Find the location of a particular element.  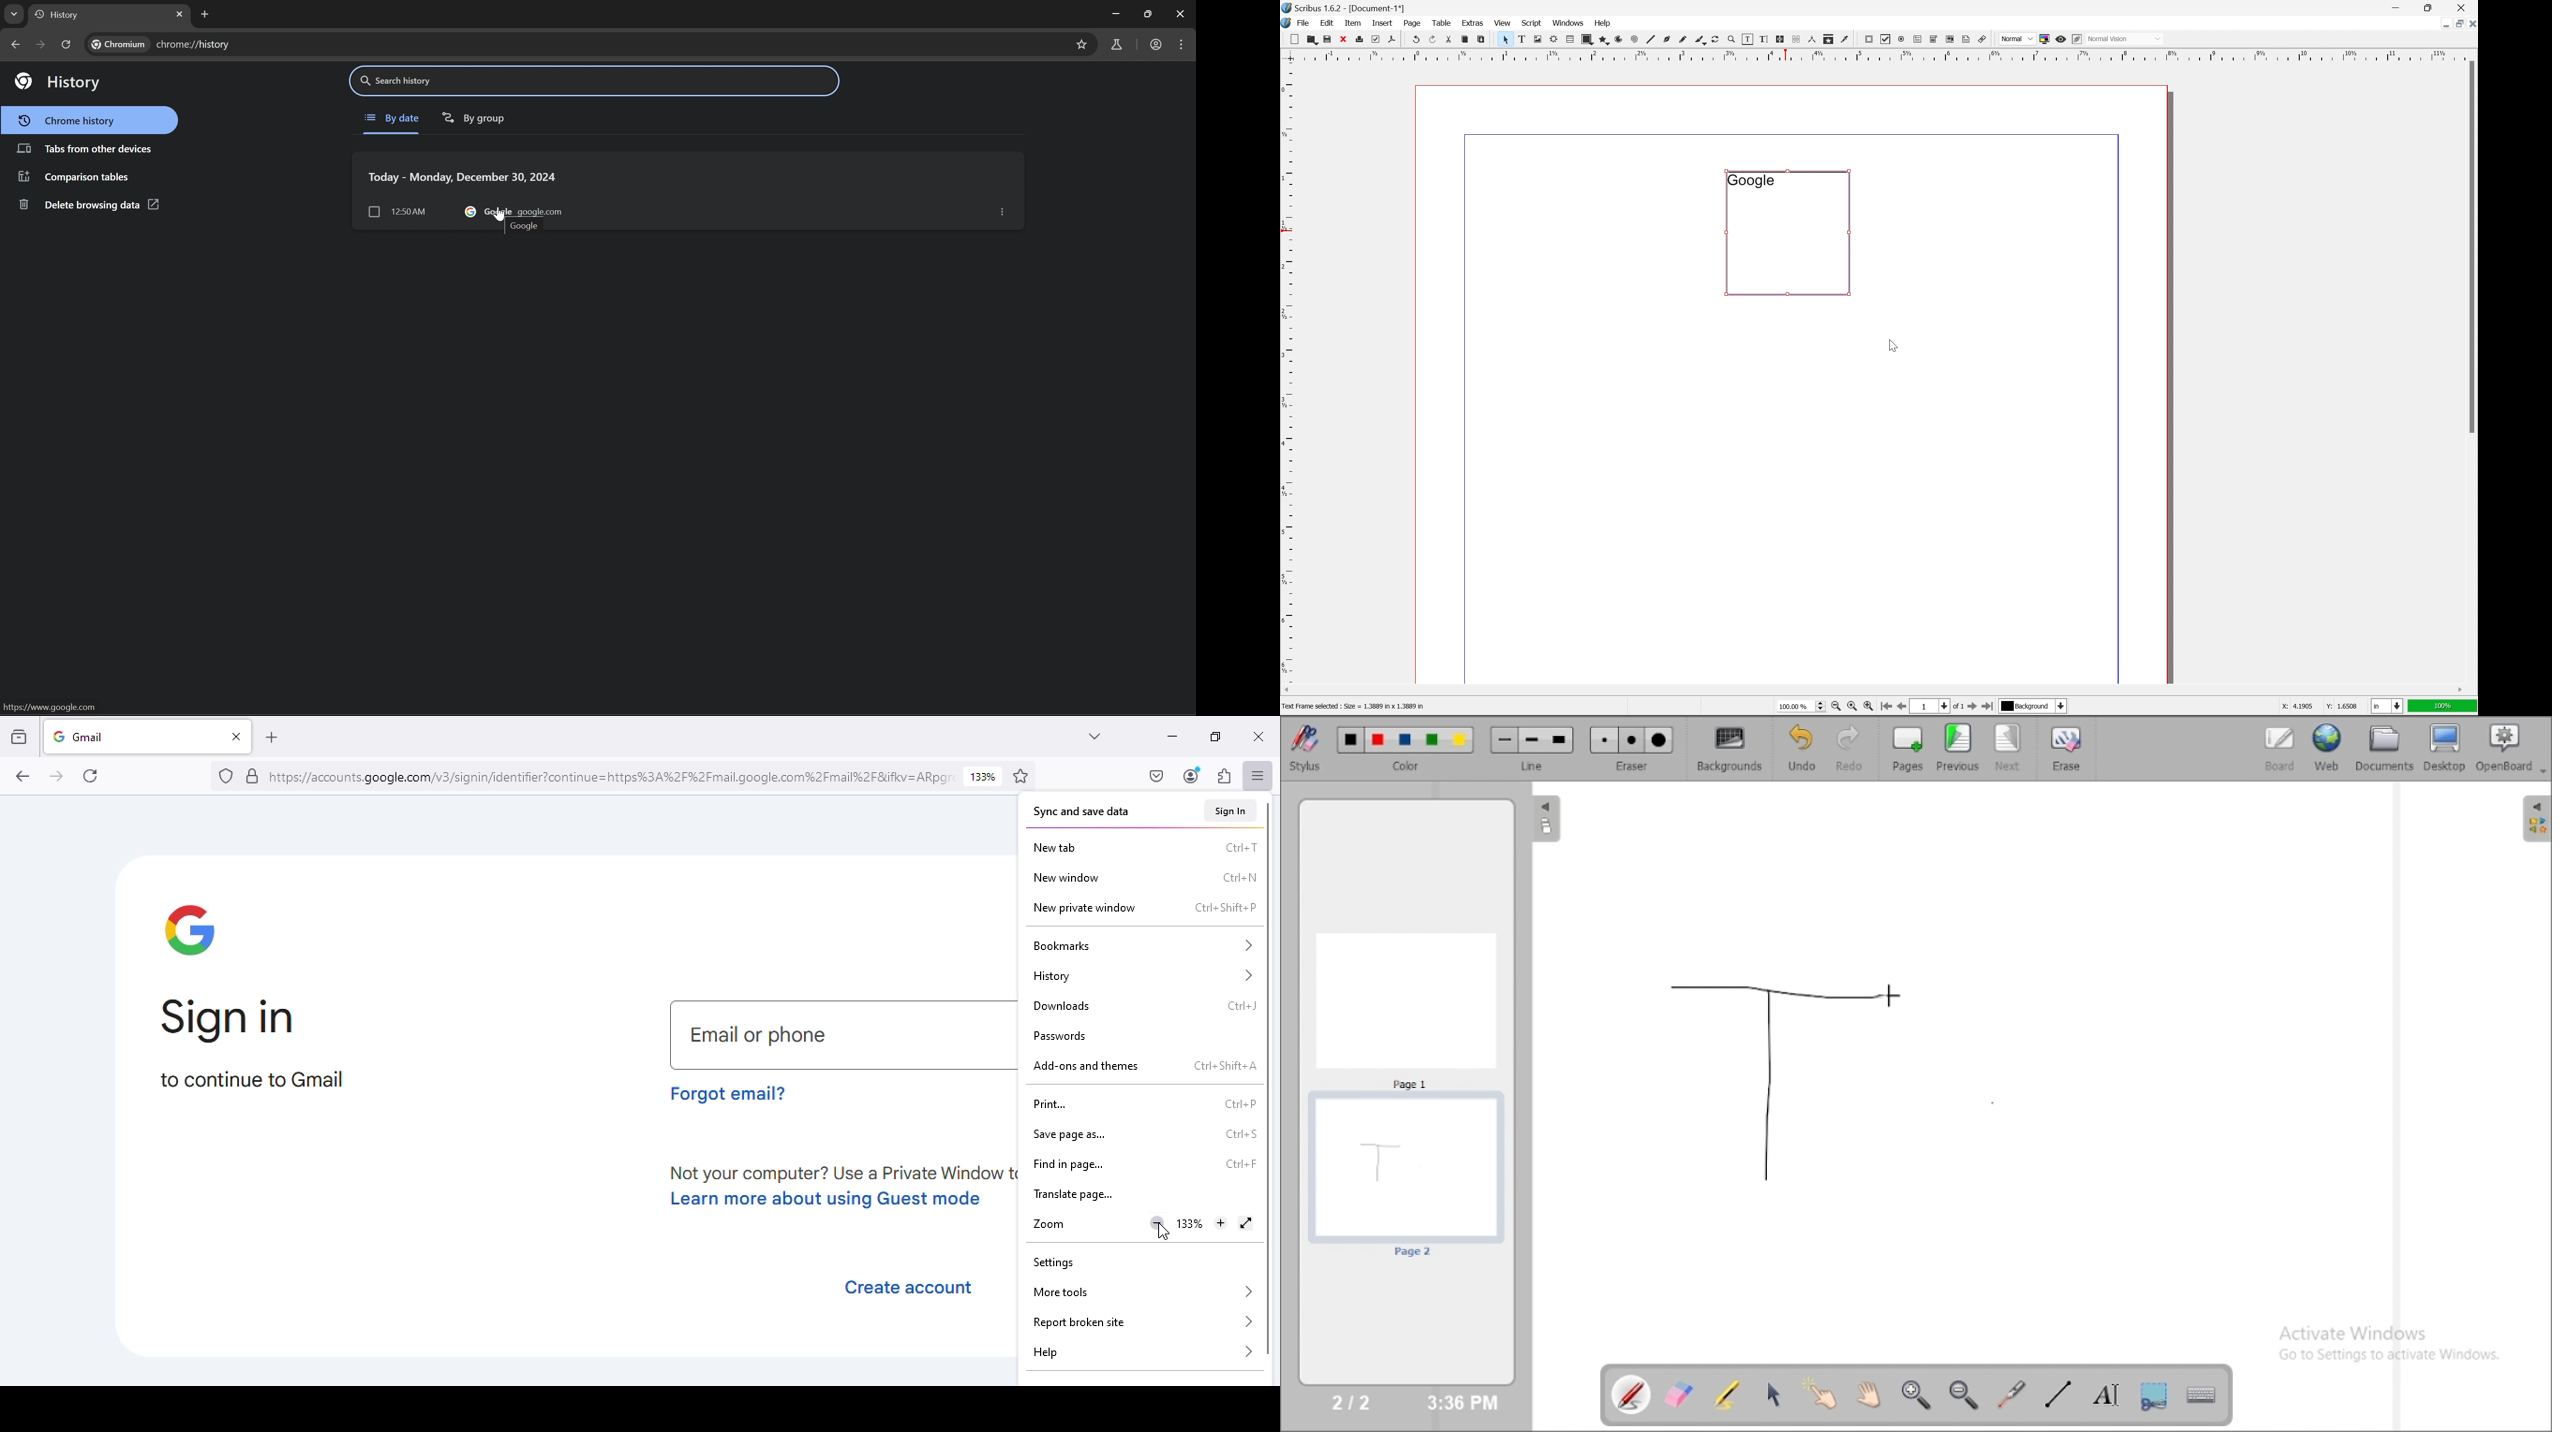

scroll bar is located at coordinates (1873, 689).